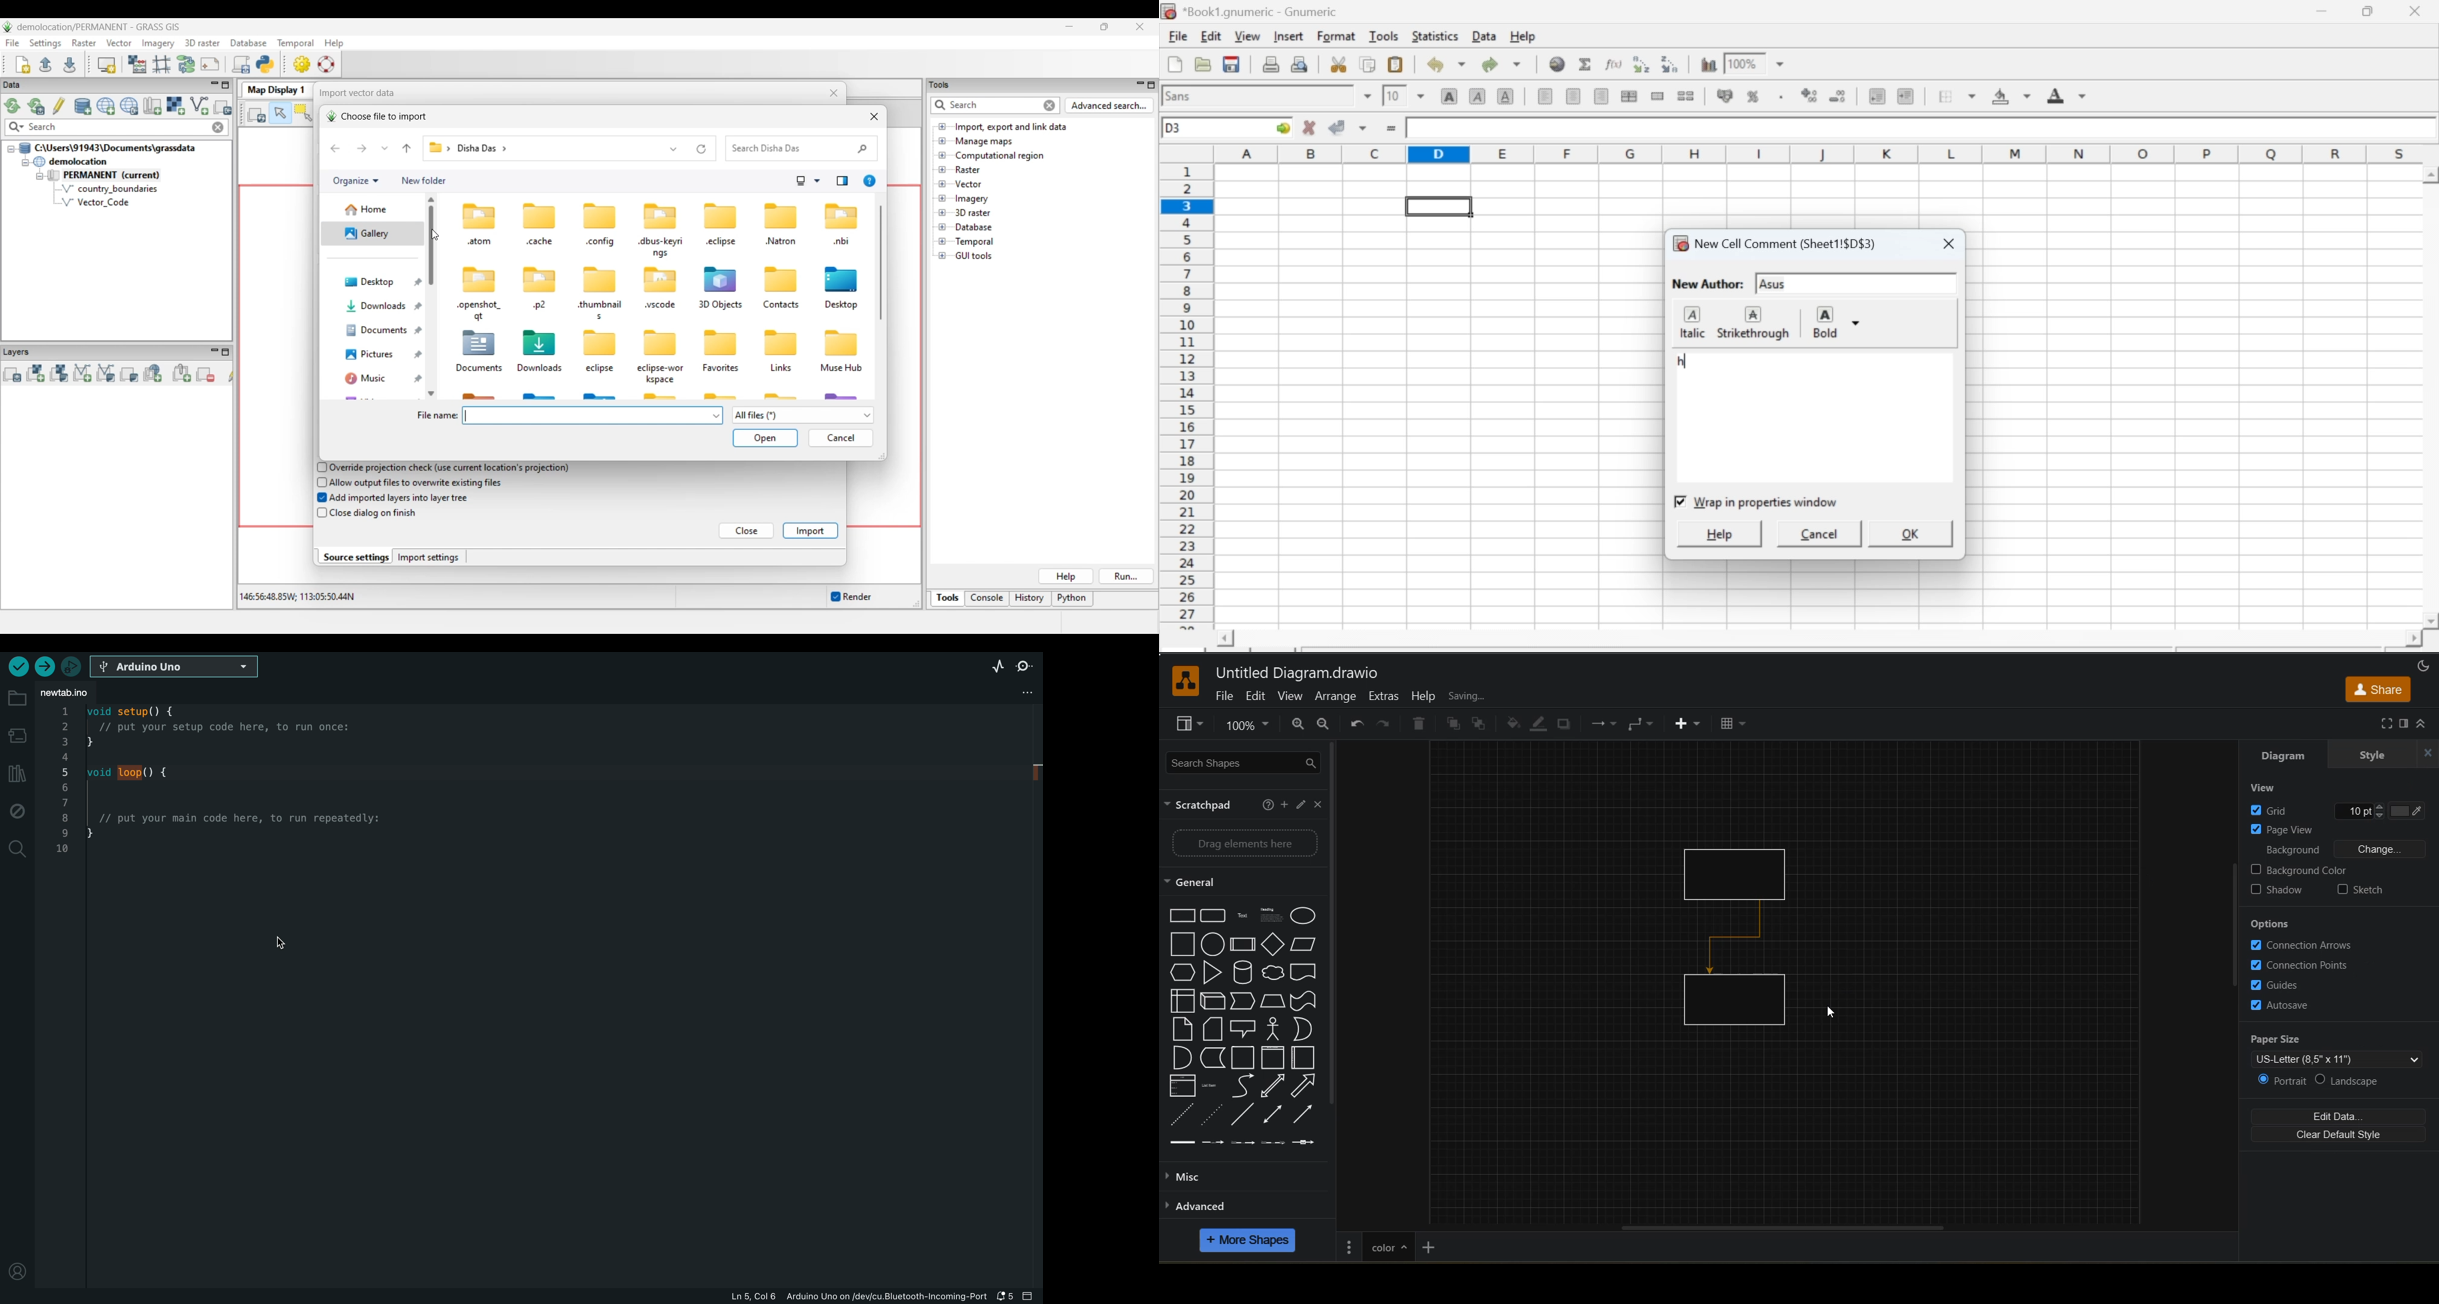 The image size is (2464, 1316). I want to click on Insert, so click(1289, 35).